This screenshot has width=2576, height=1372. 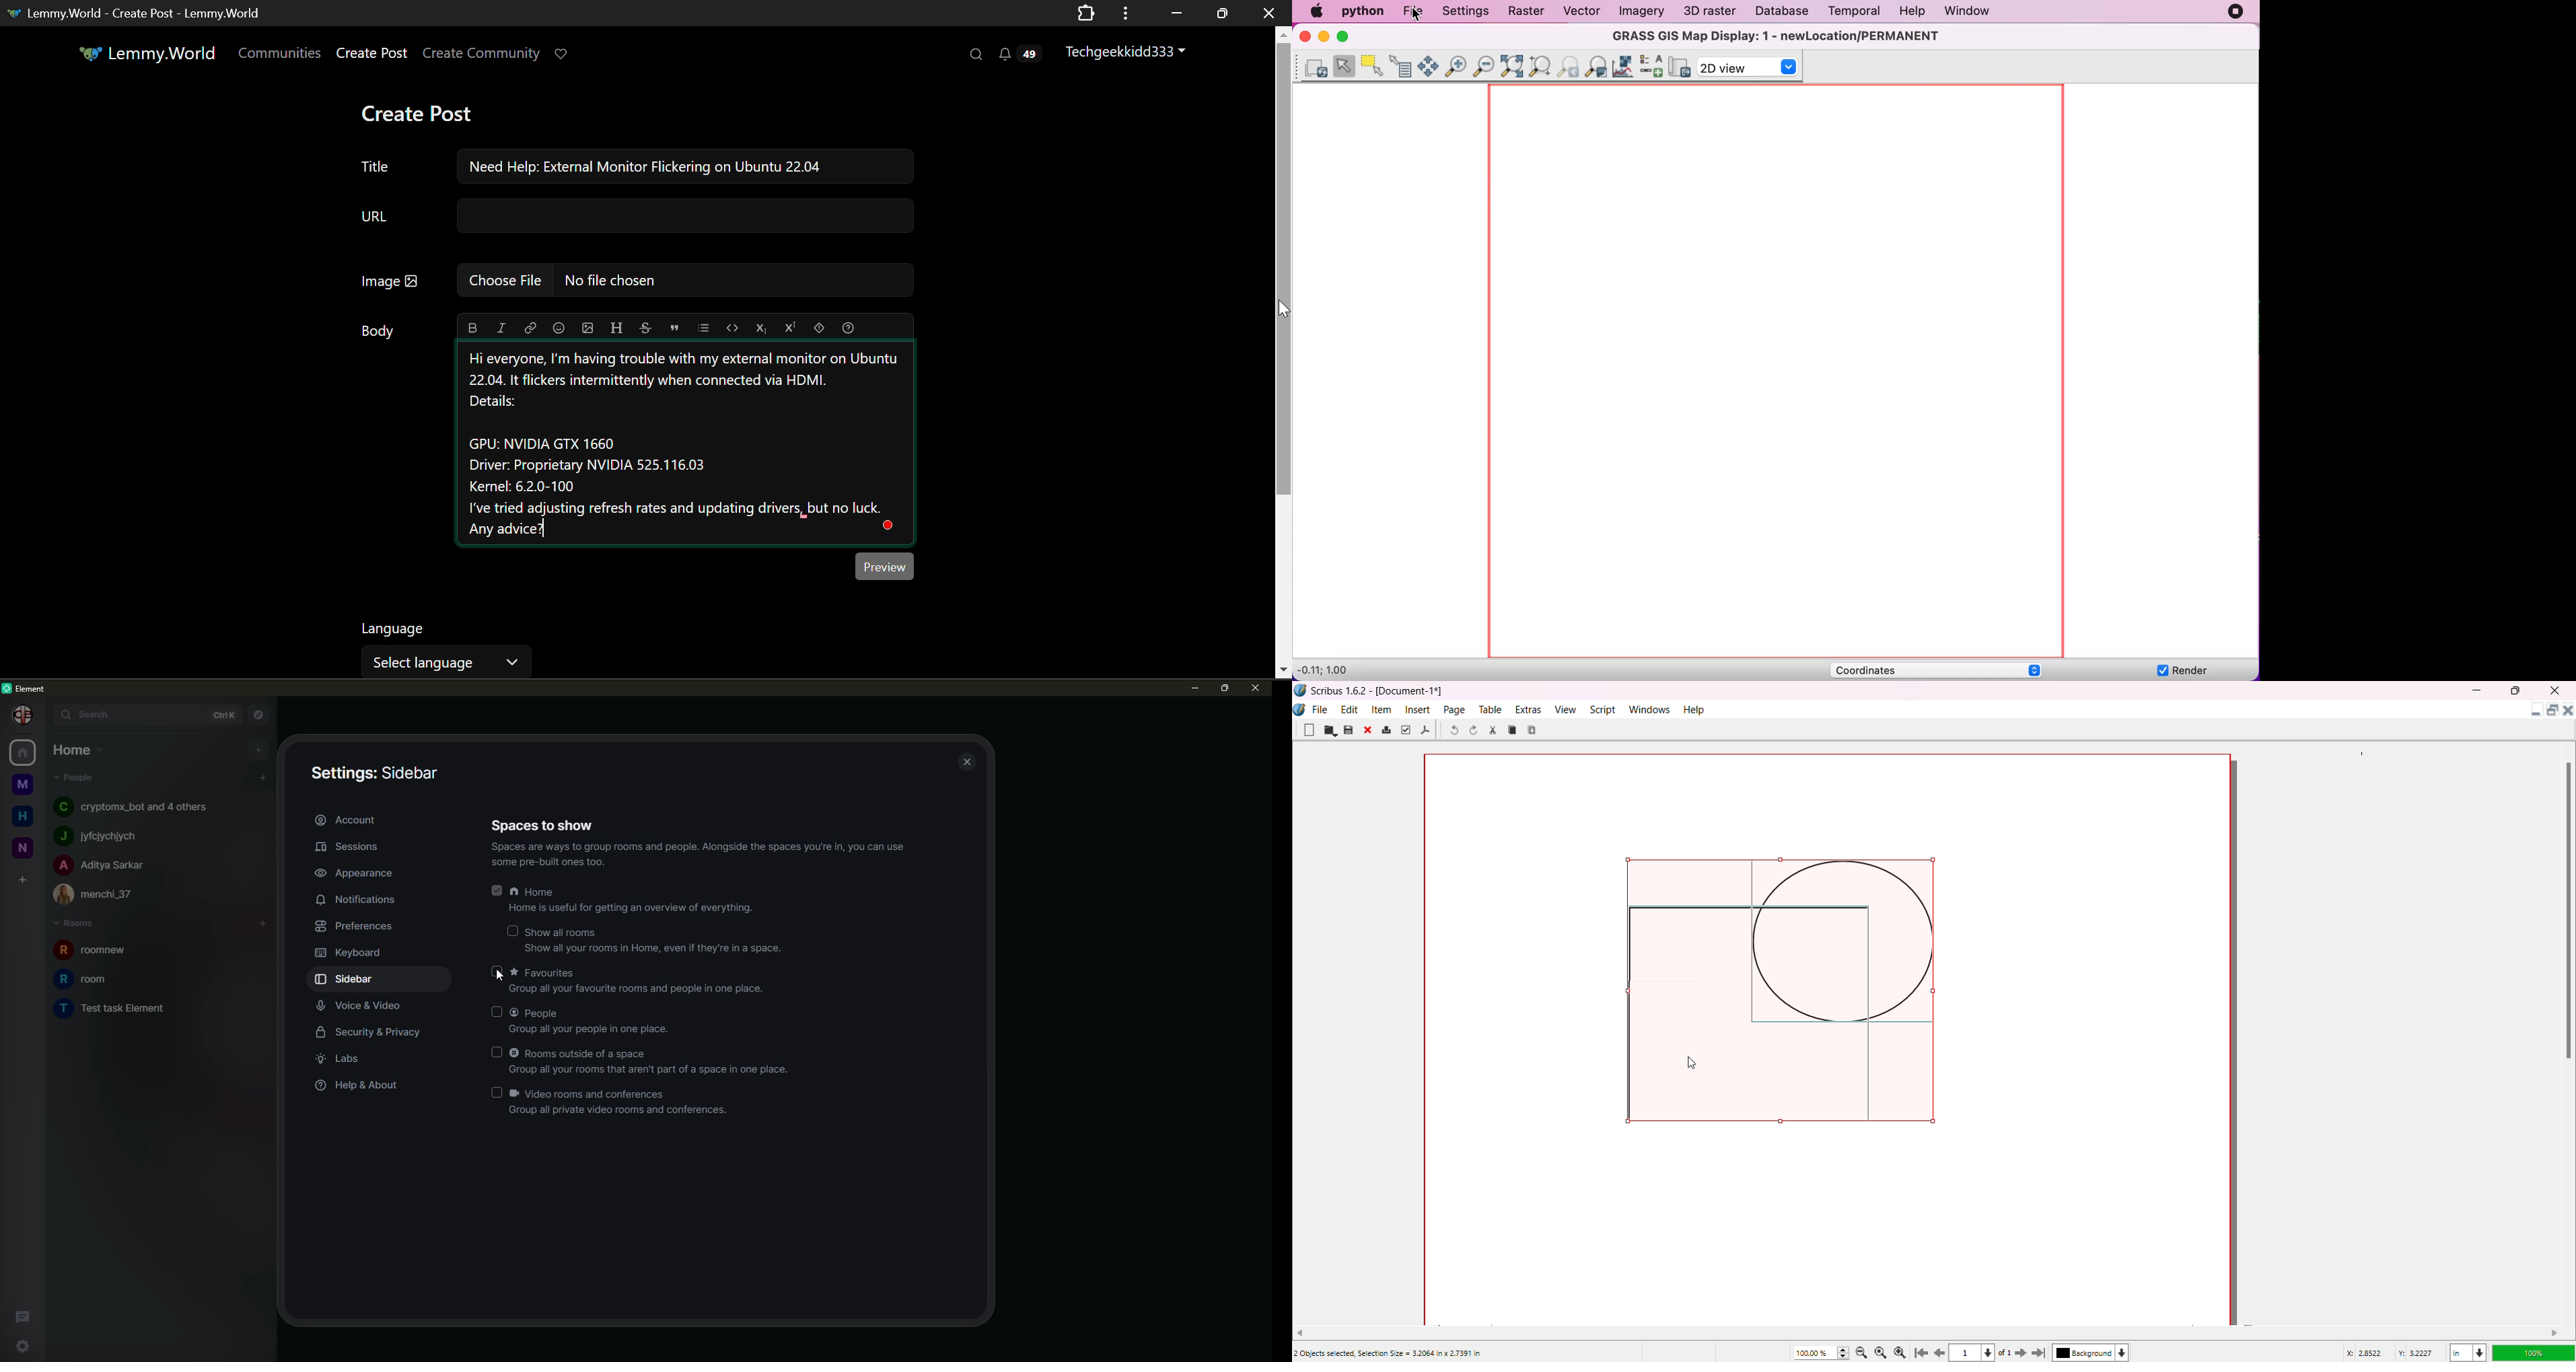 I want to click on sessions, so click(x=351, y=846).